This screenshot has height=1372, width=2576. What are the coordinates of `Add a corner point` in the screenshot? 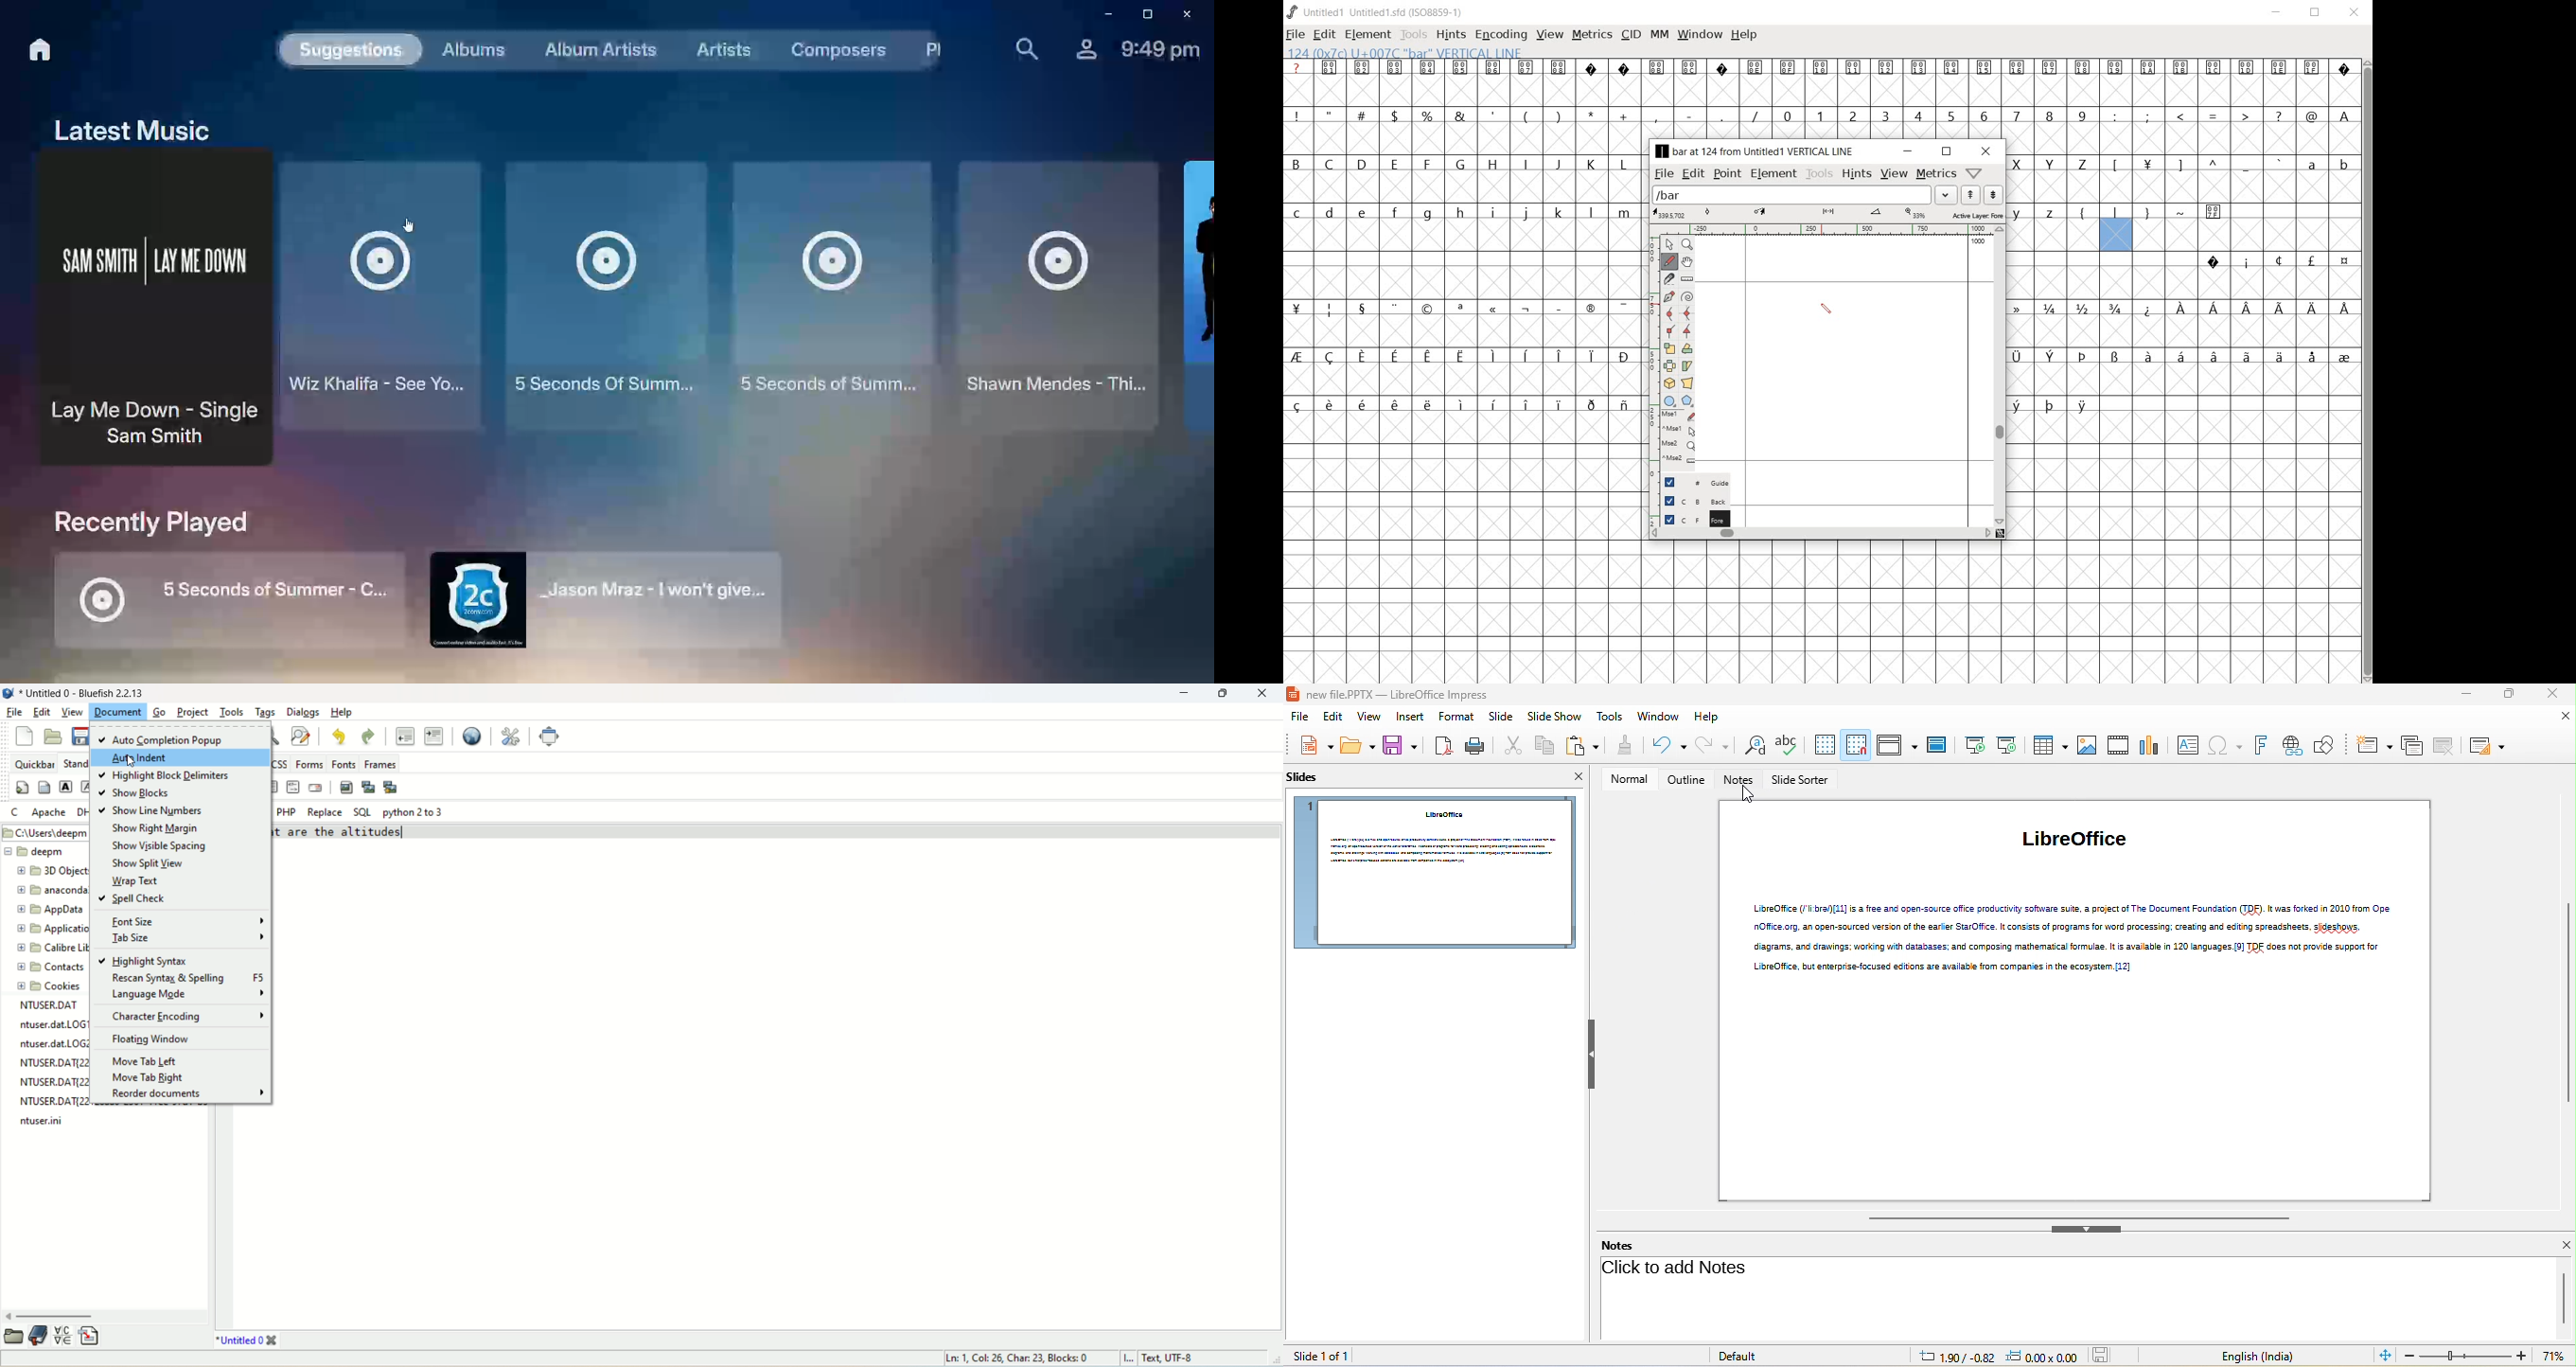 It's located at (1671, 330).